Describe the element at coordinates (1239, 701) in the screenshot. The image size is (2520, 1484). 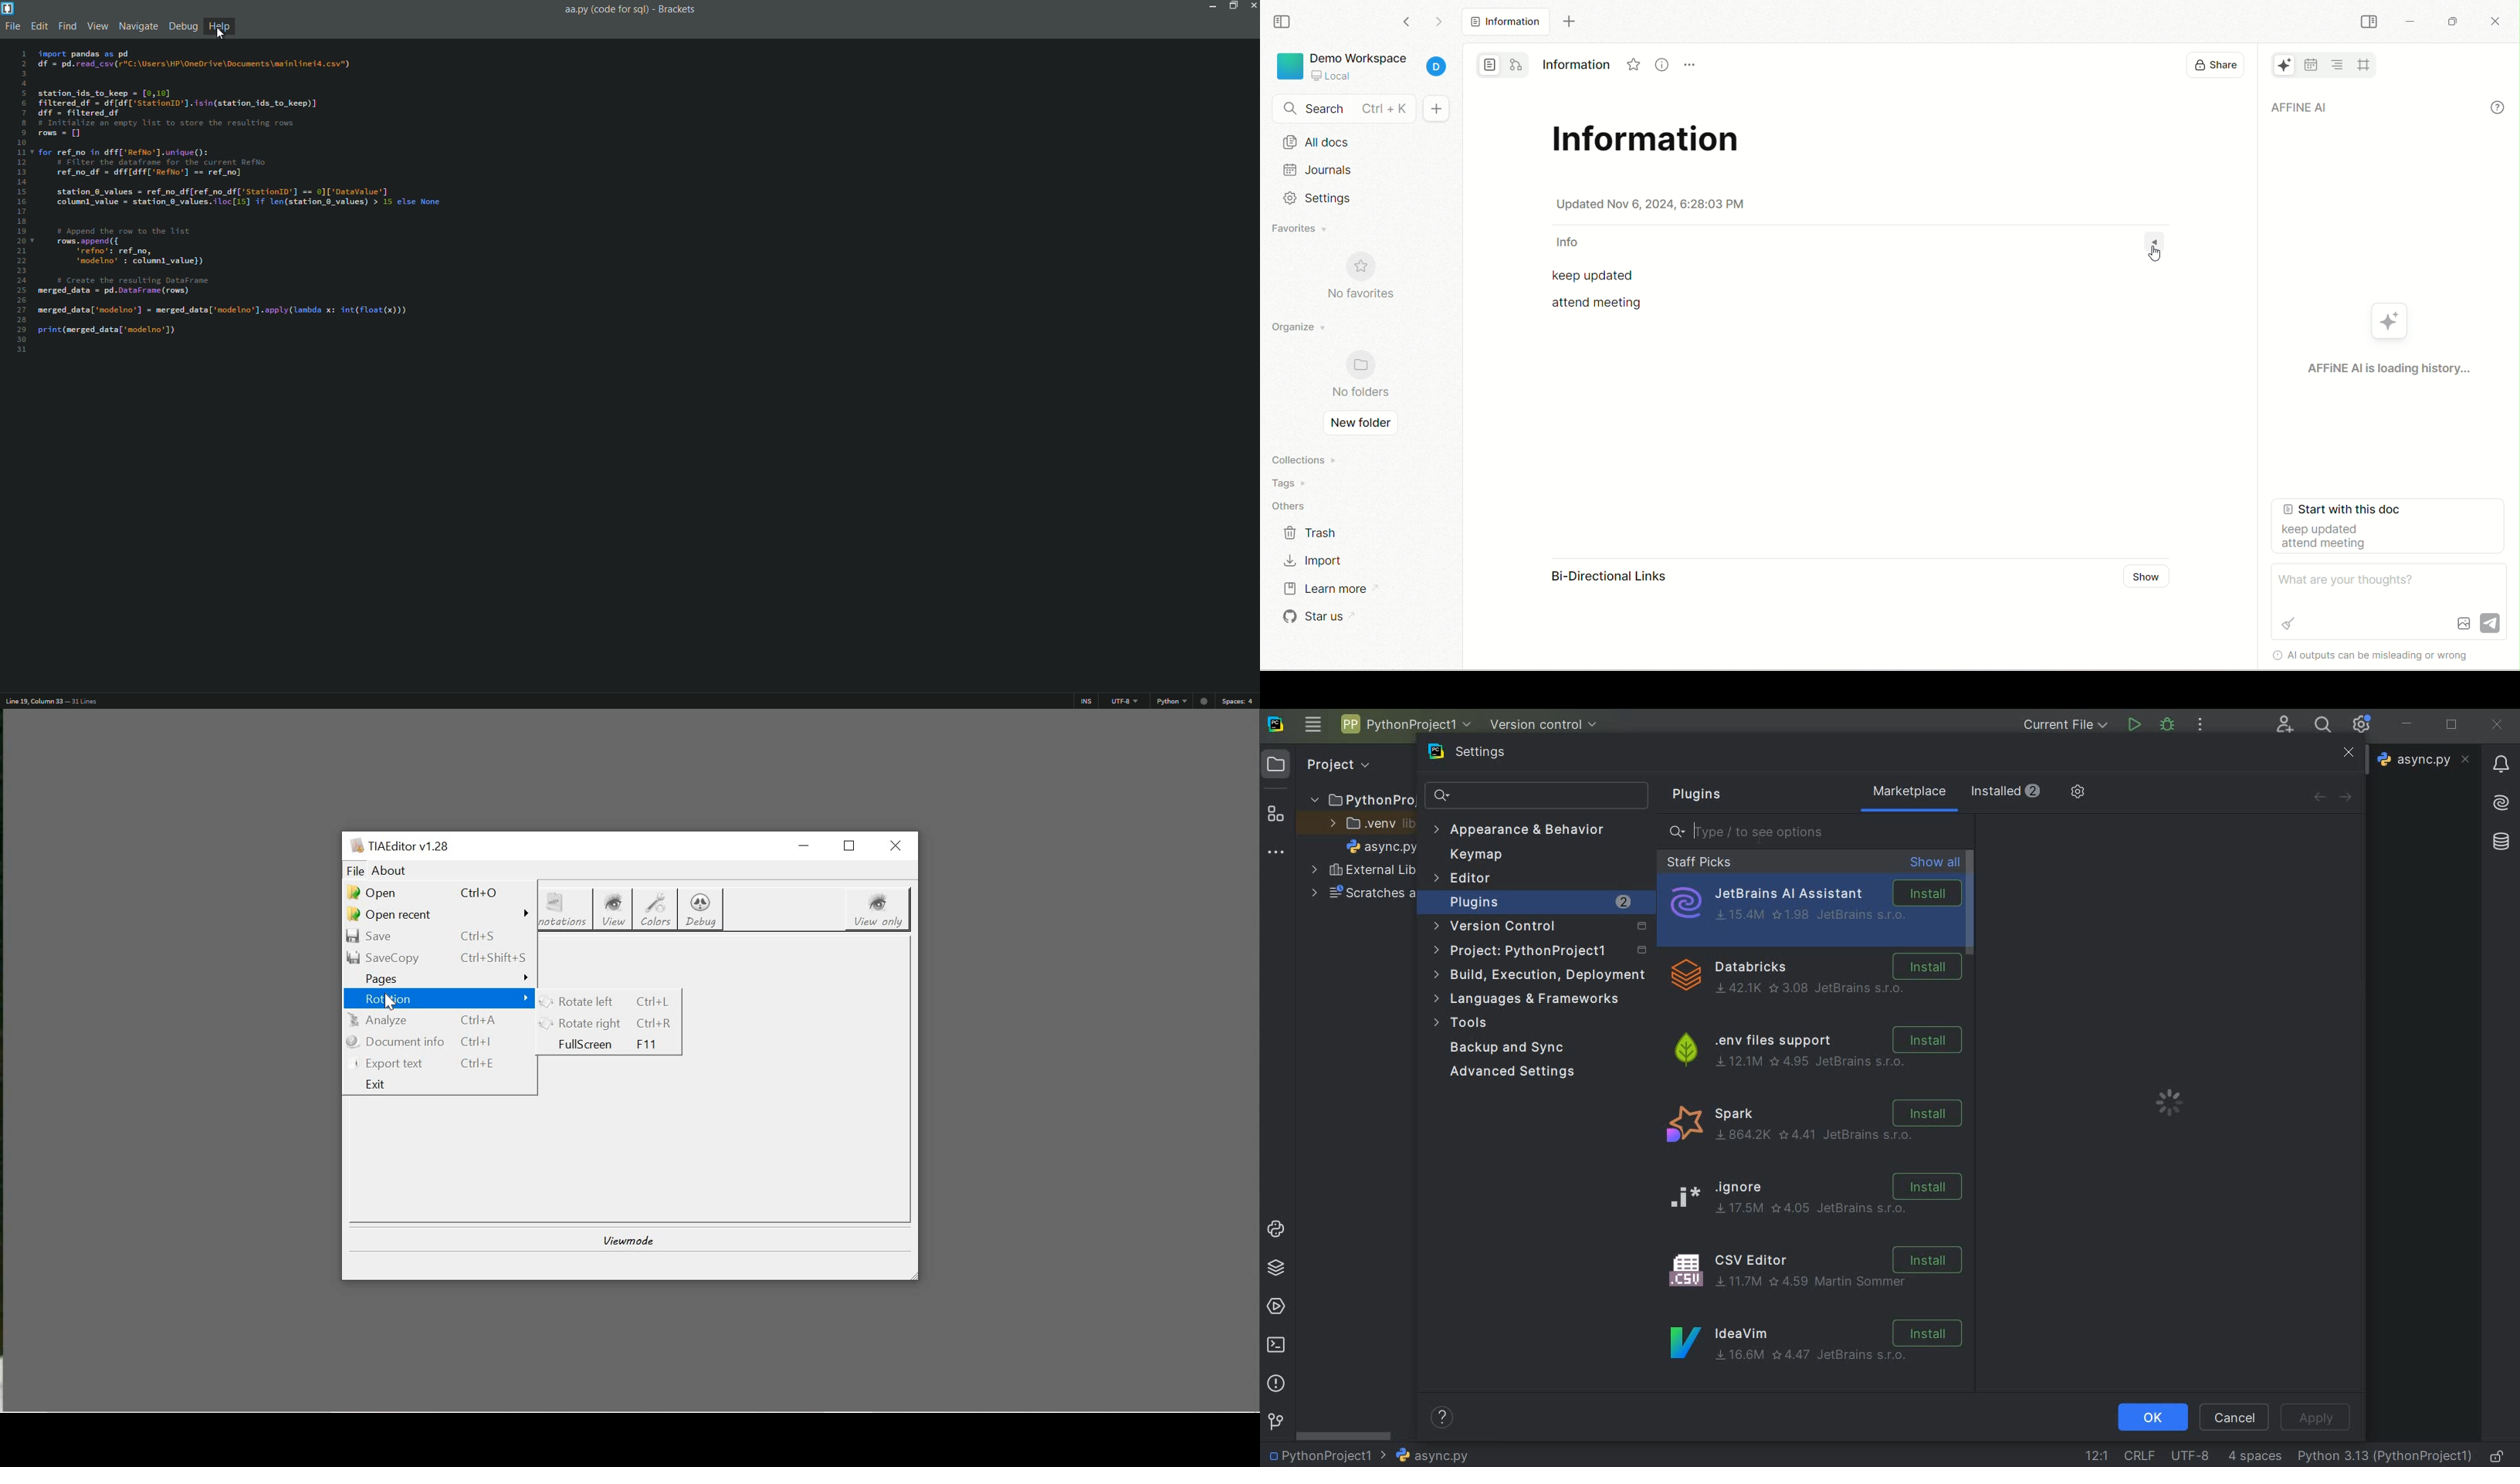
I see `space` at that location.